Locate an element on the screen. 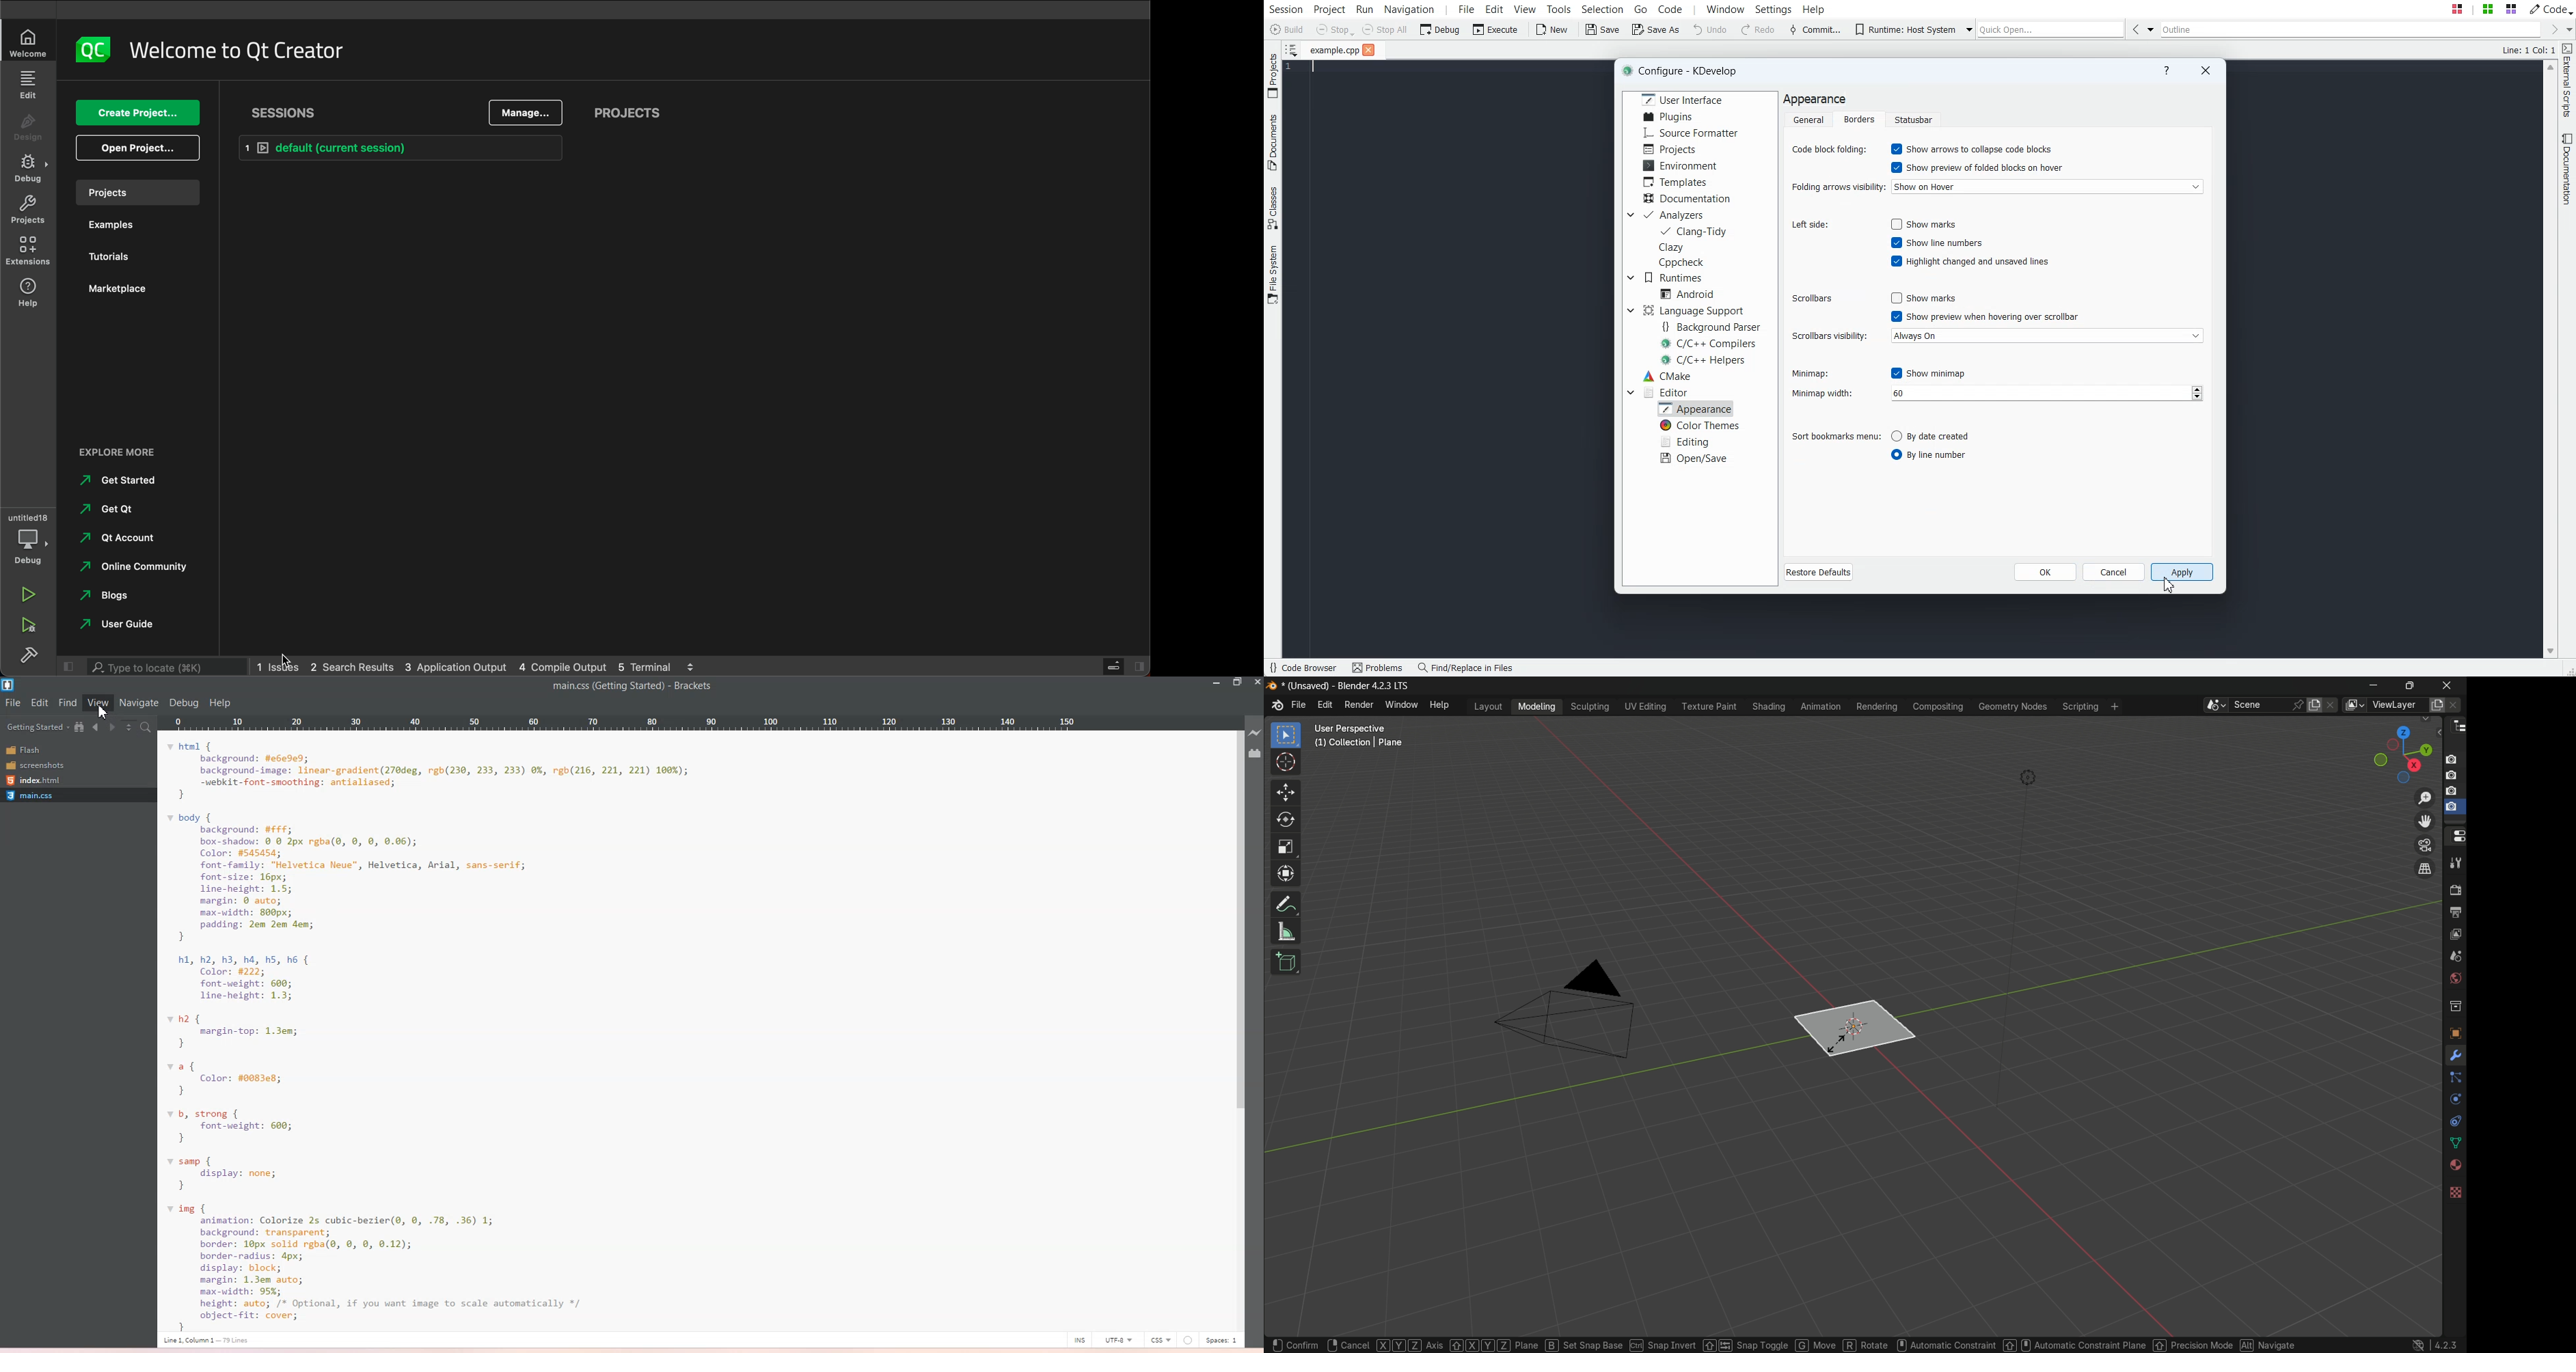 This screenshot has height=1372, width=2576. help menu is located at coordinates (1440, 705).